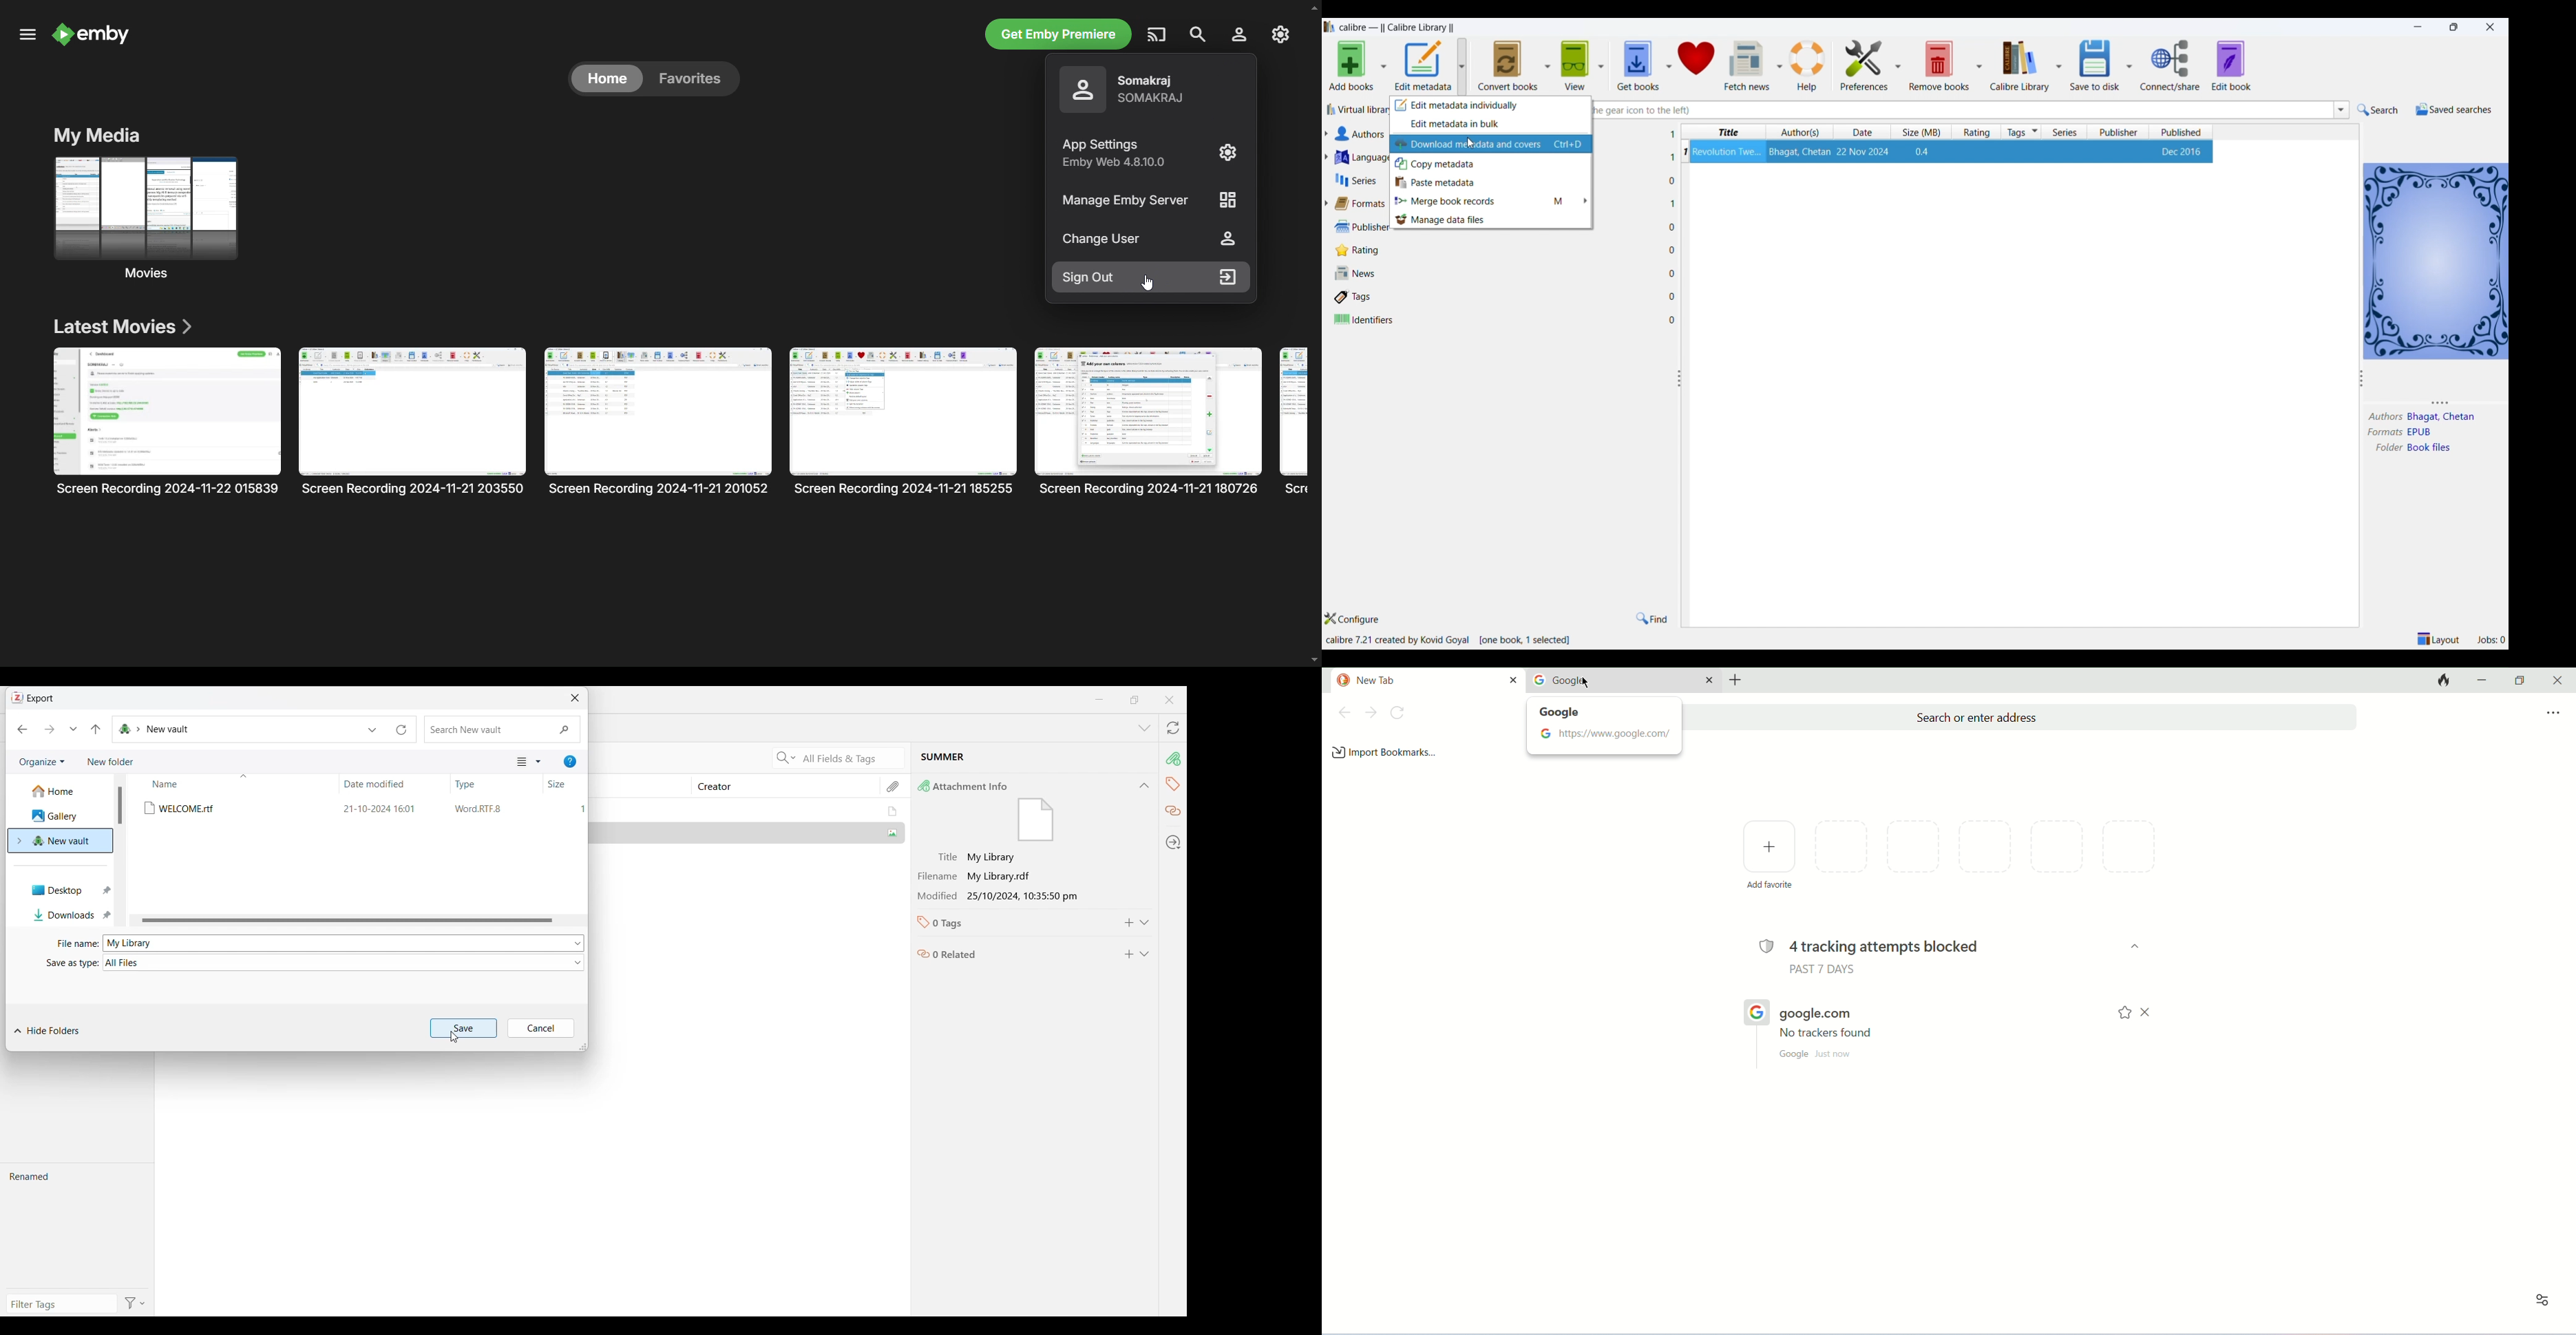 The image size is (2576, 1344). What do you see at coordinates (2446, 402) in the screenshot?
I see `resize` at bounding box center [2446, 402].